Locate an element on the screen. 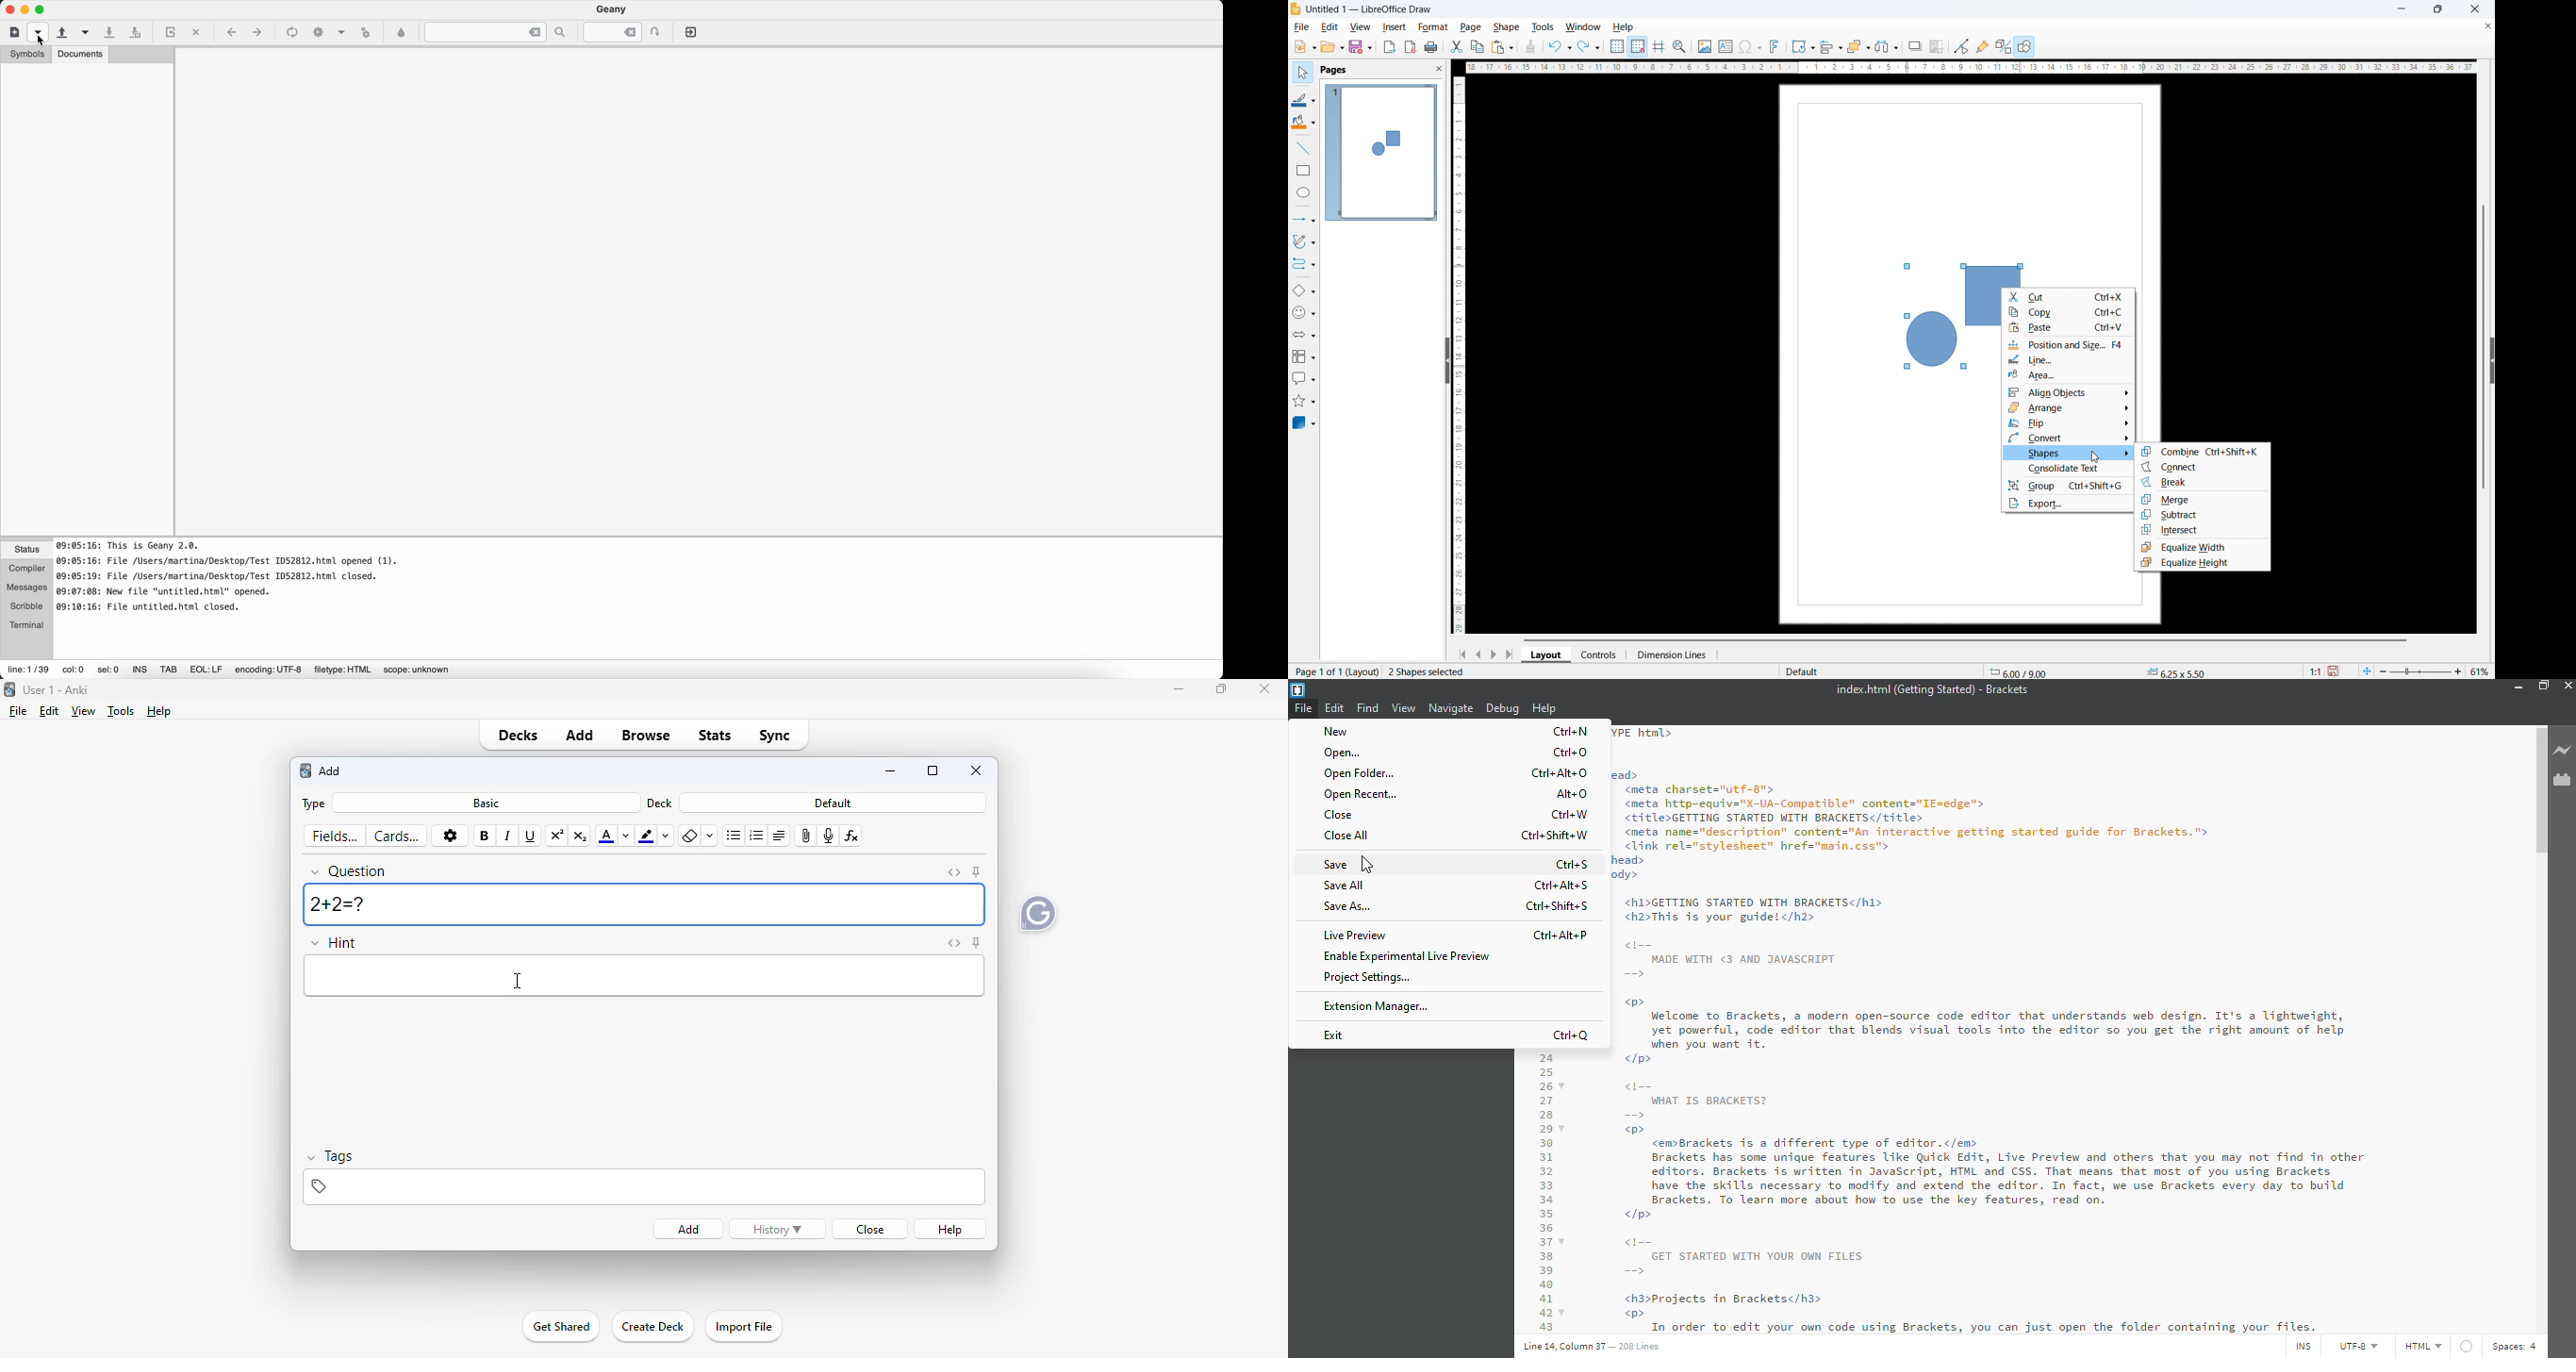  stats is located at coordinates (714, 736).